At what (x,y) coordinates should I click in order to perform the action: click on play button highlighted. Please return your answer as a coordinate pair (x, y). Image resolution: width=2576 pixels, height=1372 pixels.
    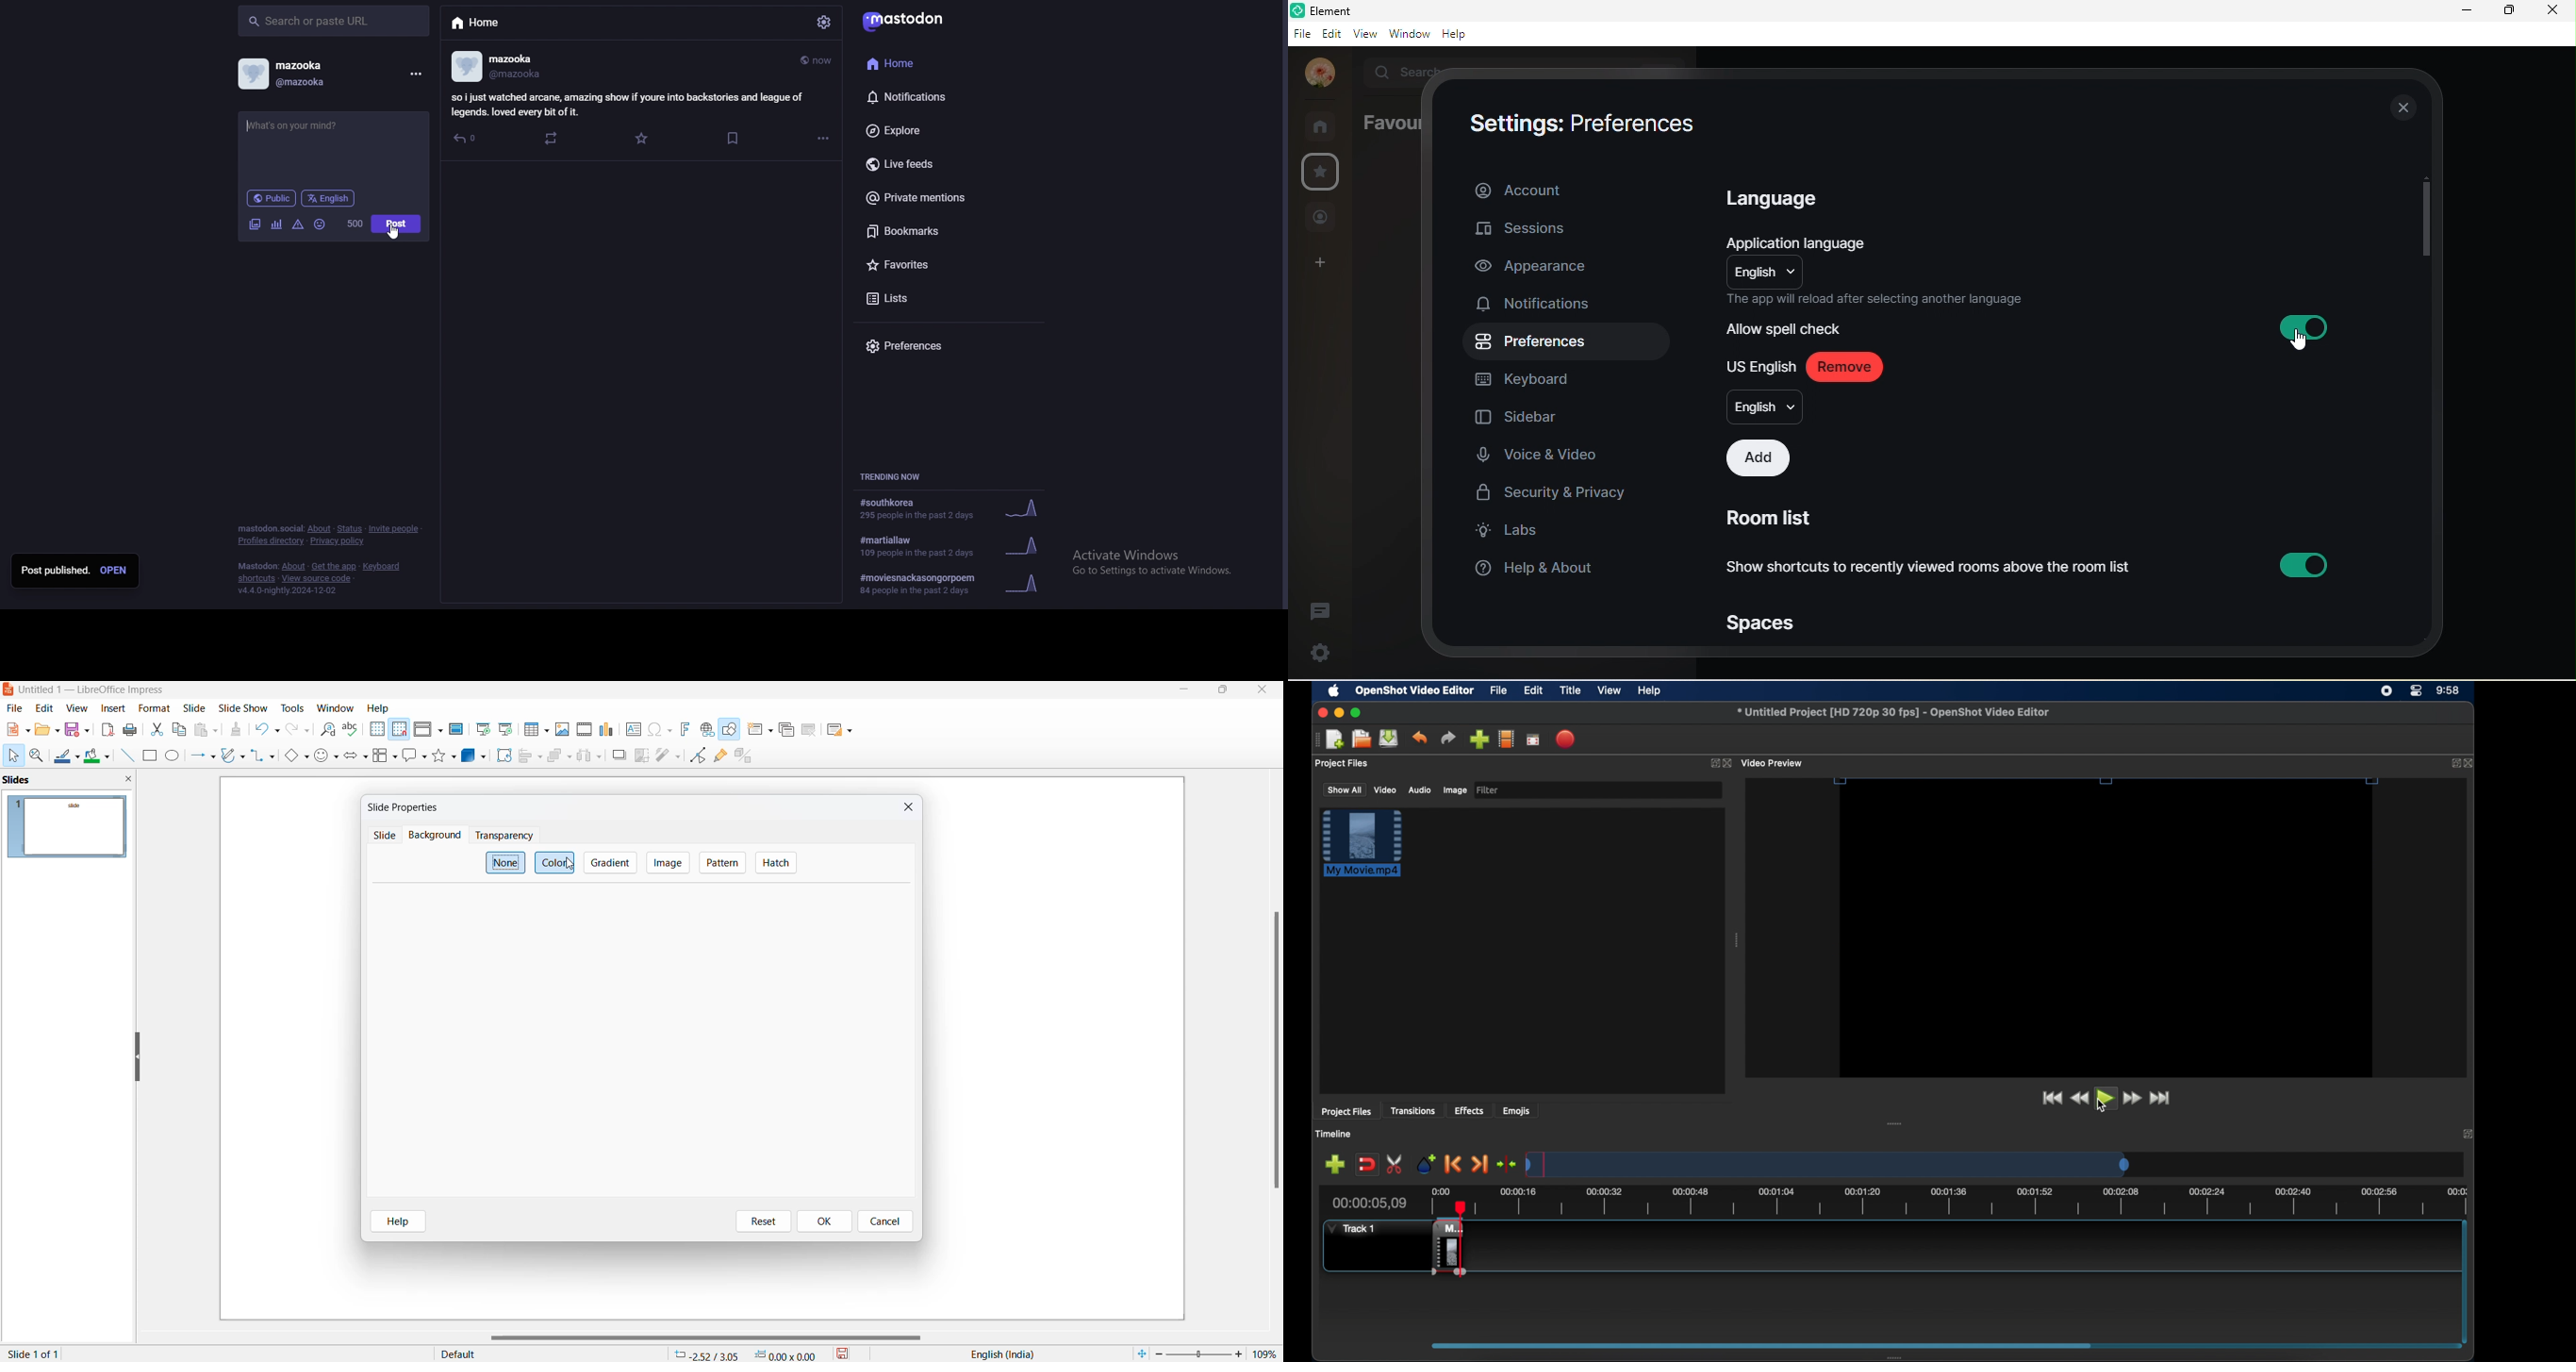
    Looking at the image, I should click on (2107, 1098).